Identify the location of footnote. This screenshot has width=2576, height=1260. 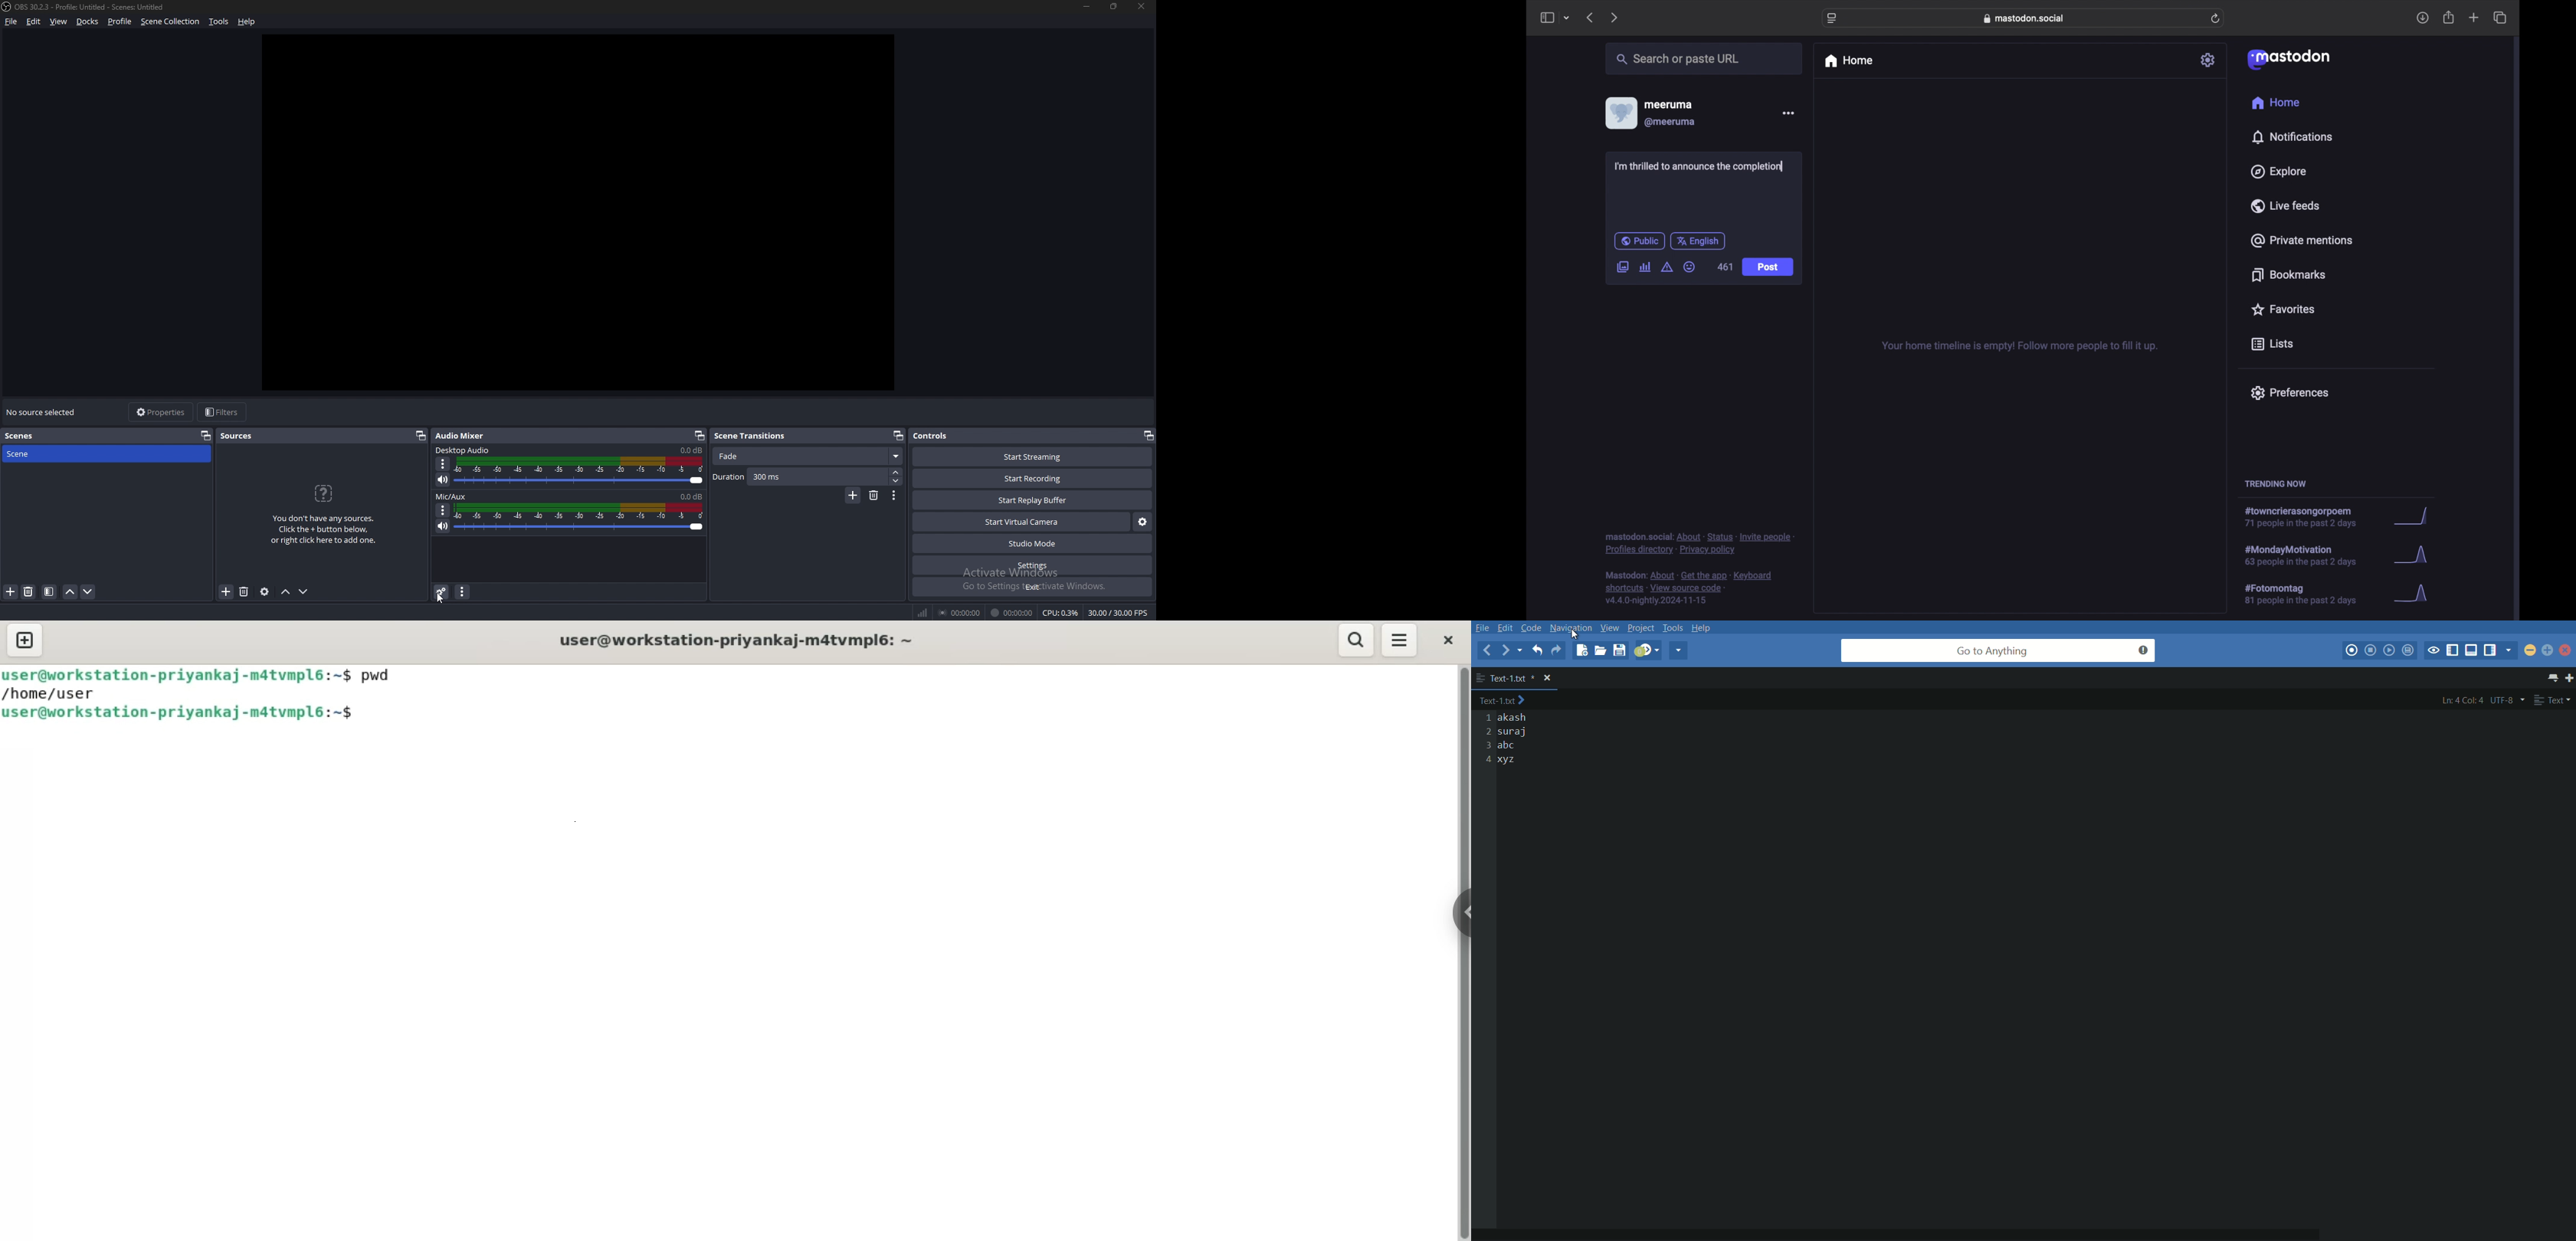
(1689, 588).